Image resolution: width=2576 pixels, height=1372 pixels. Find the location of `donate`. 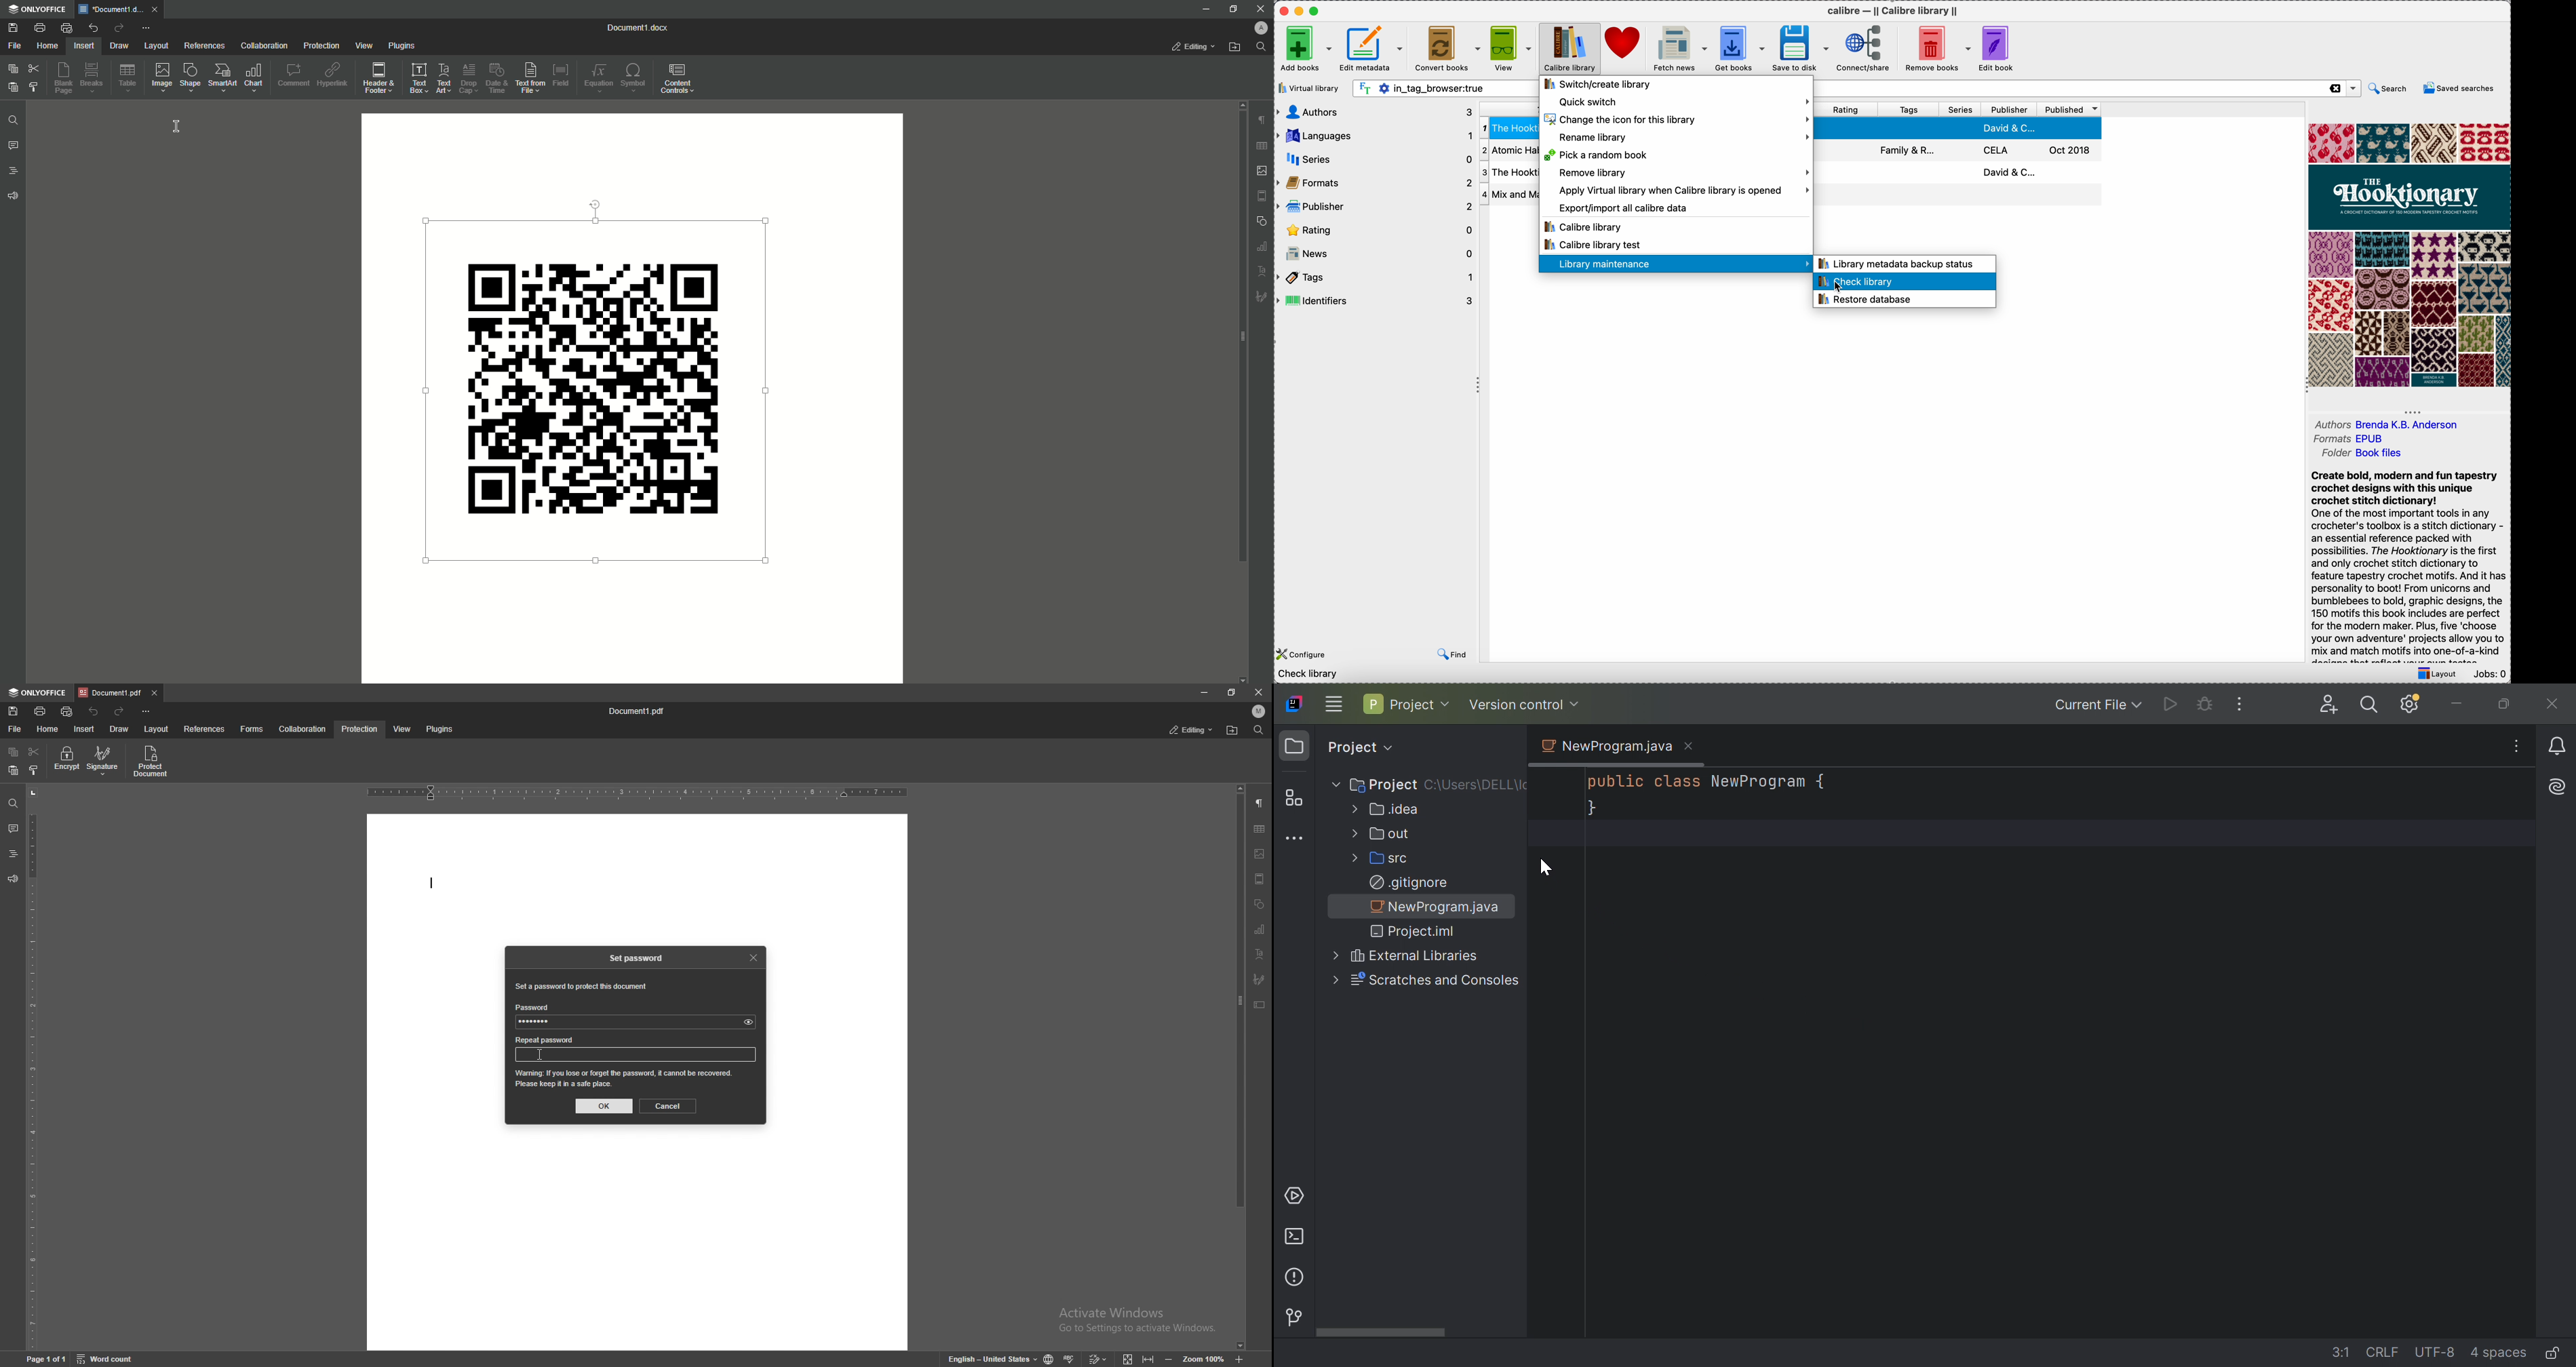

donate is located at coordinates (1623, 46).